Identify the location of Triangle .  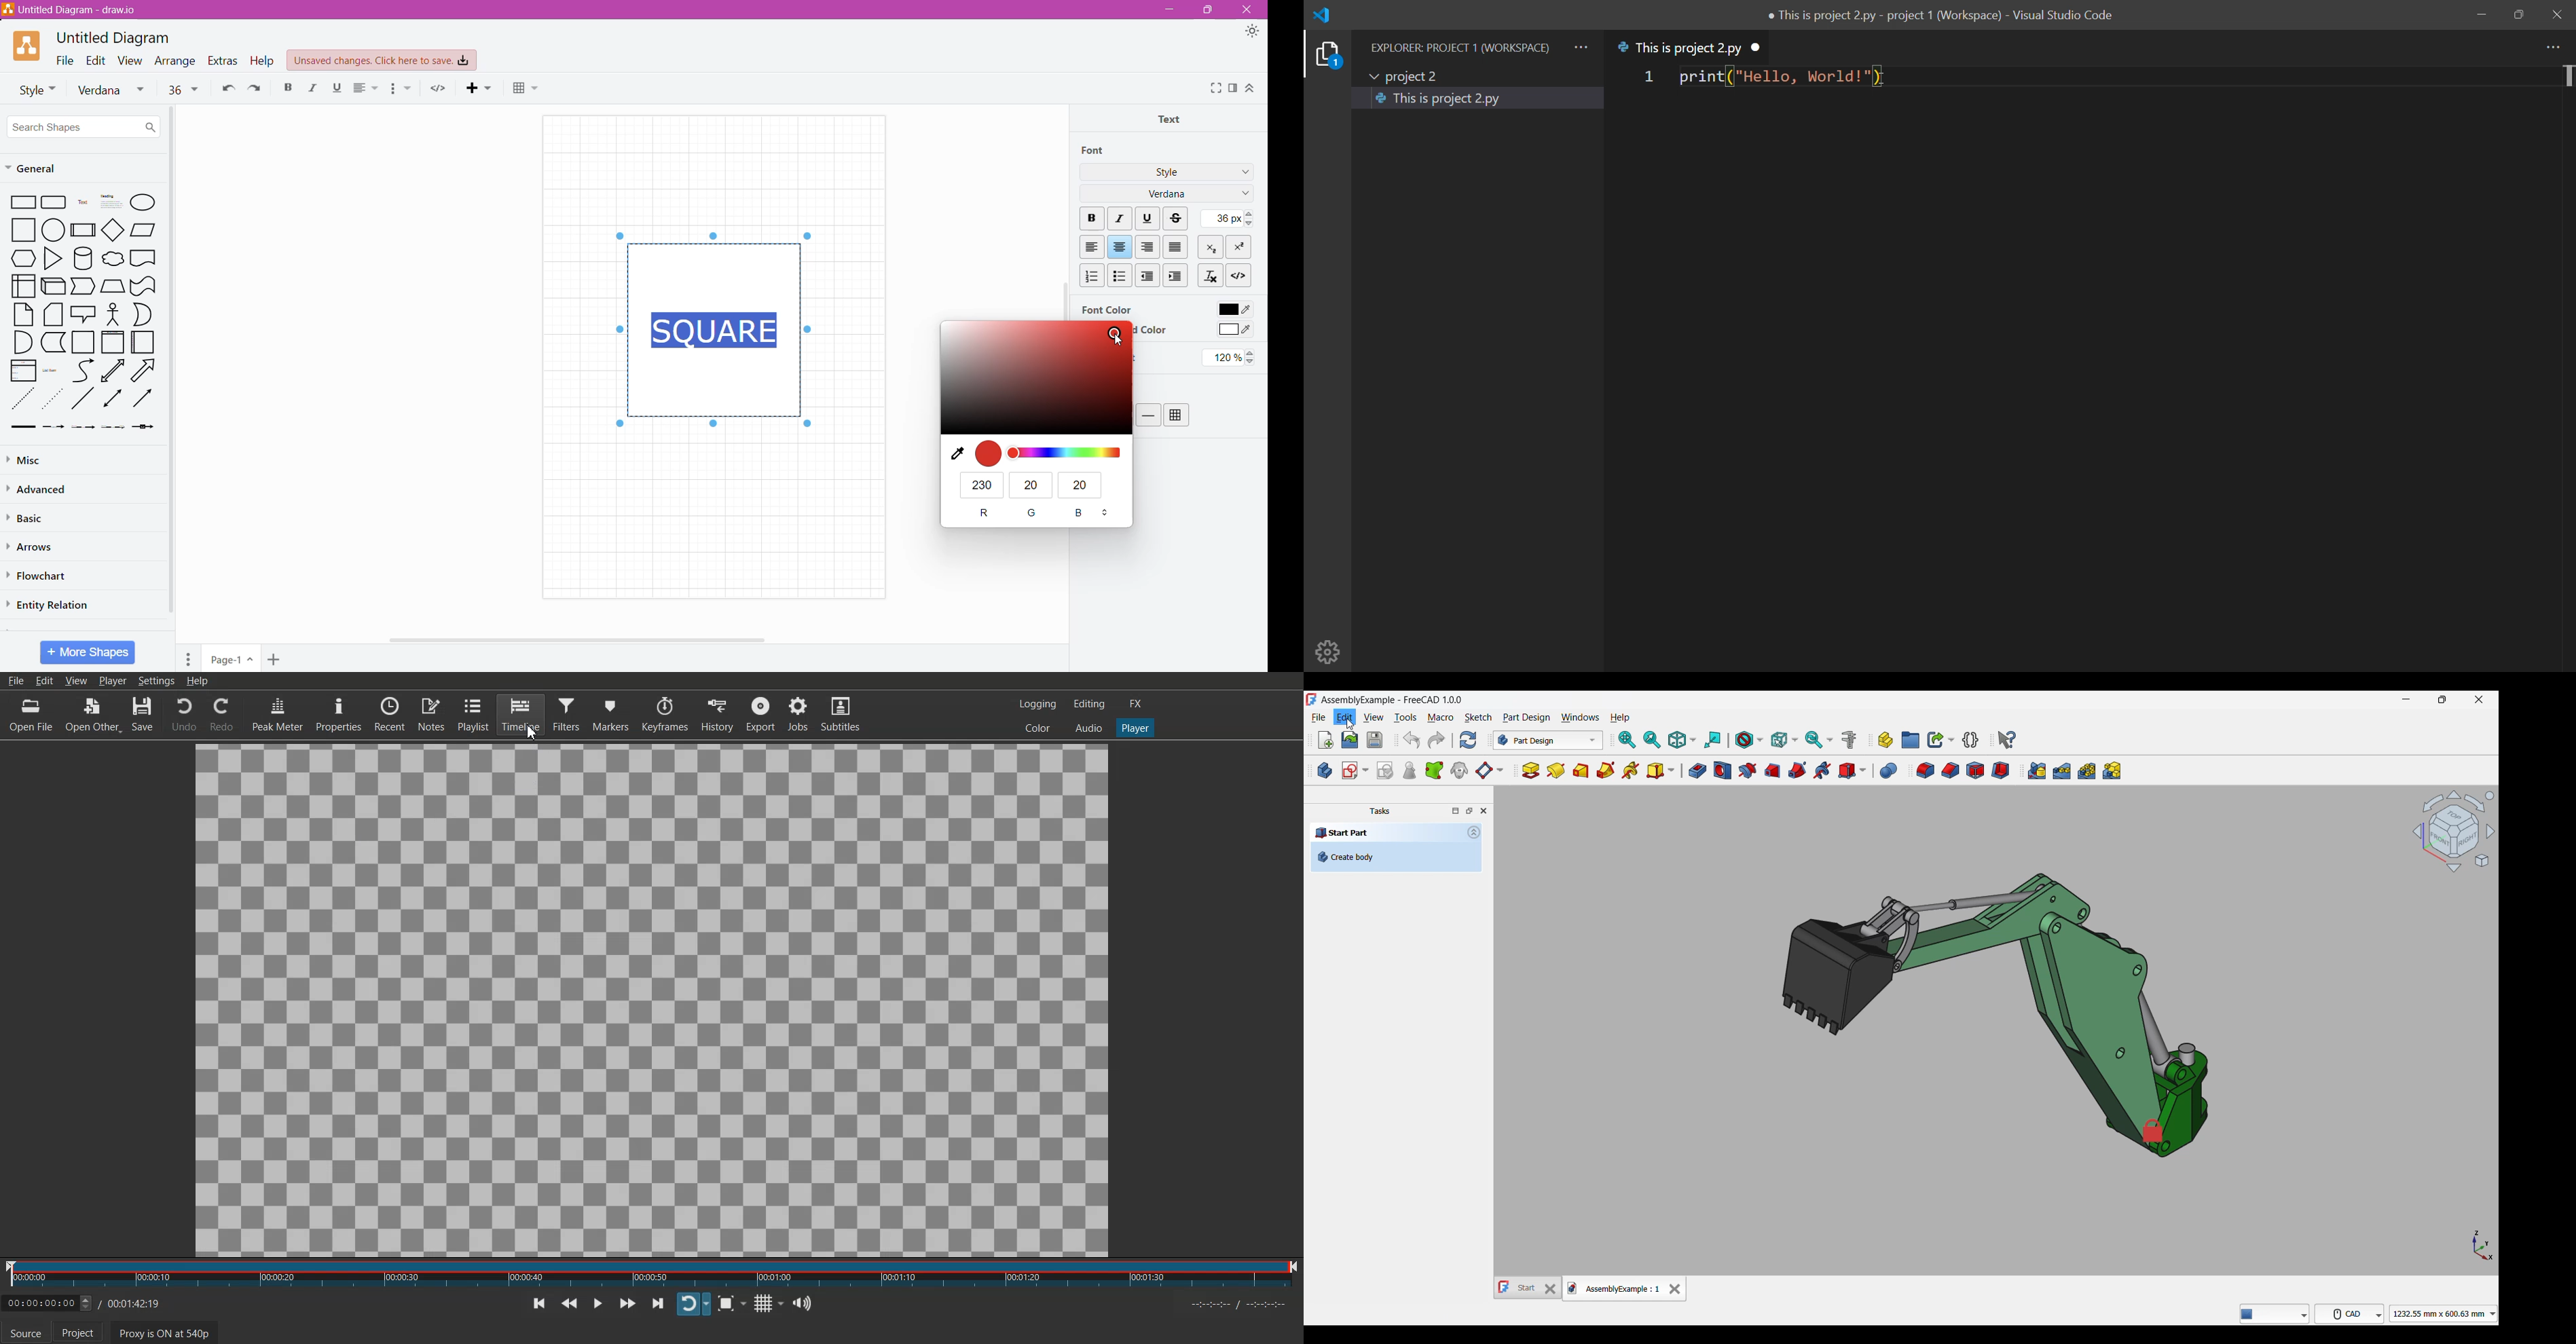
(52, 257).